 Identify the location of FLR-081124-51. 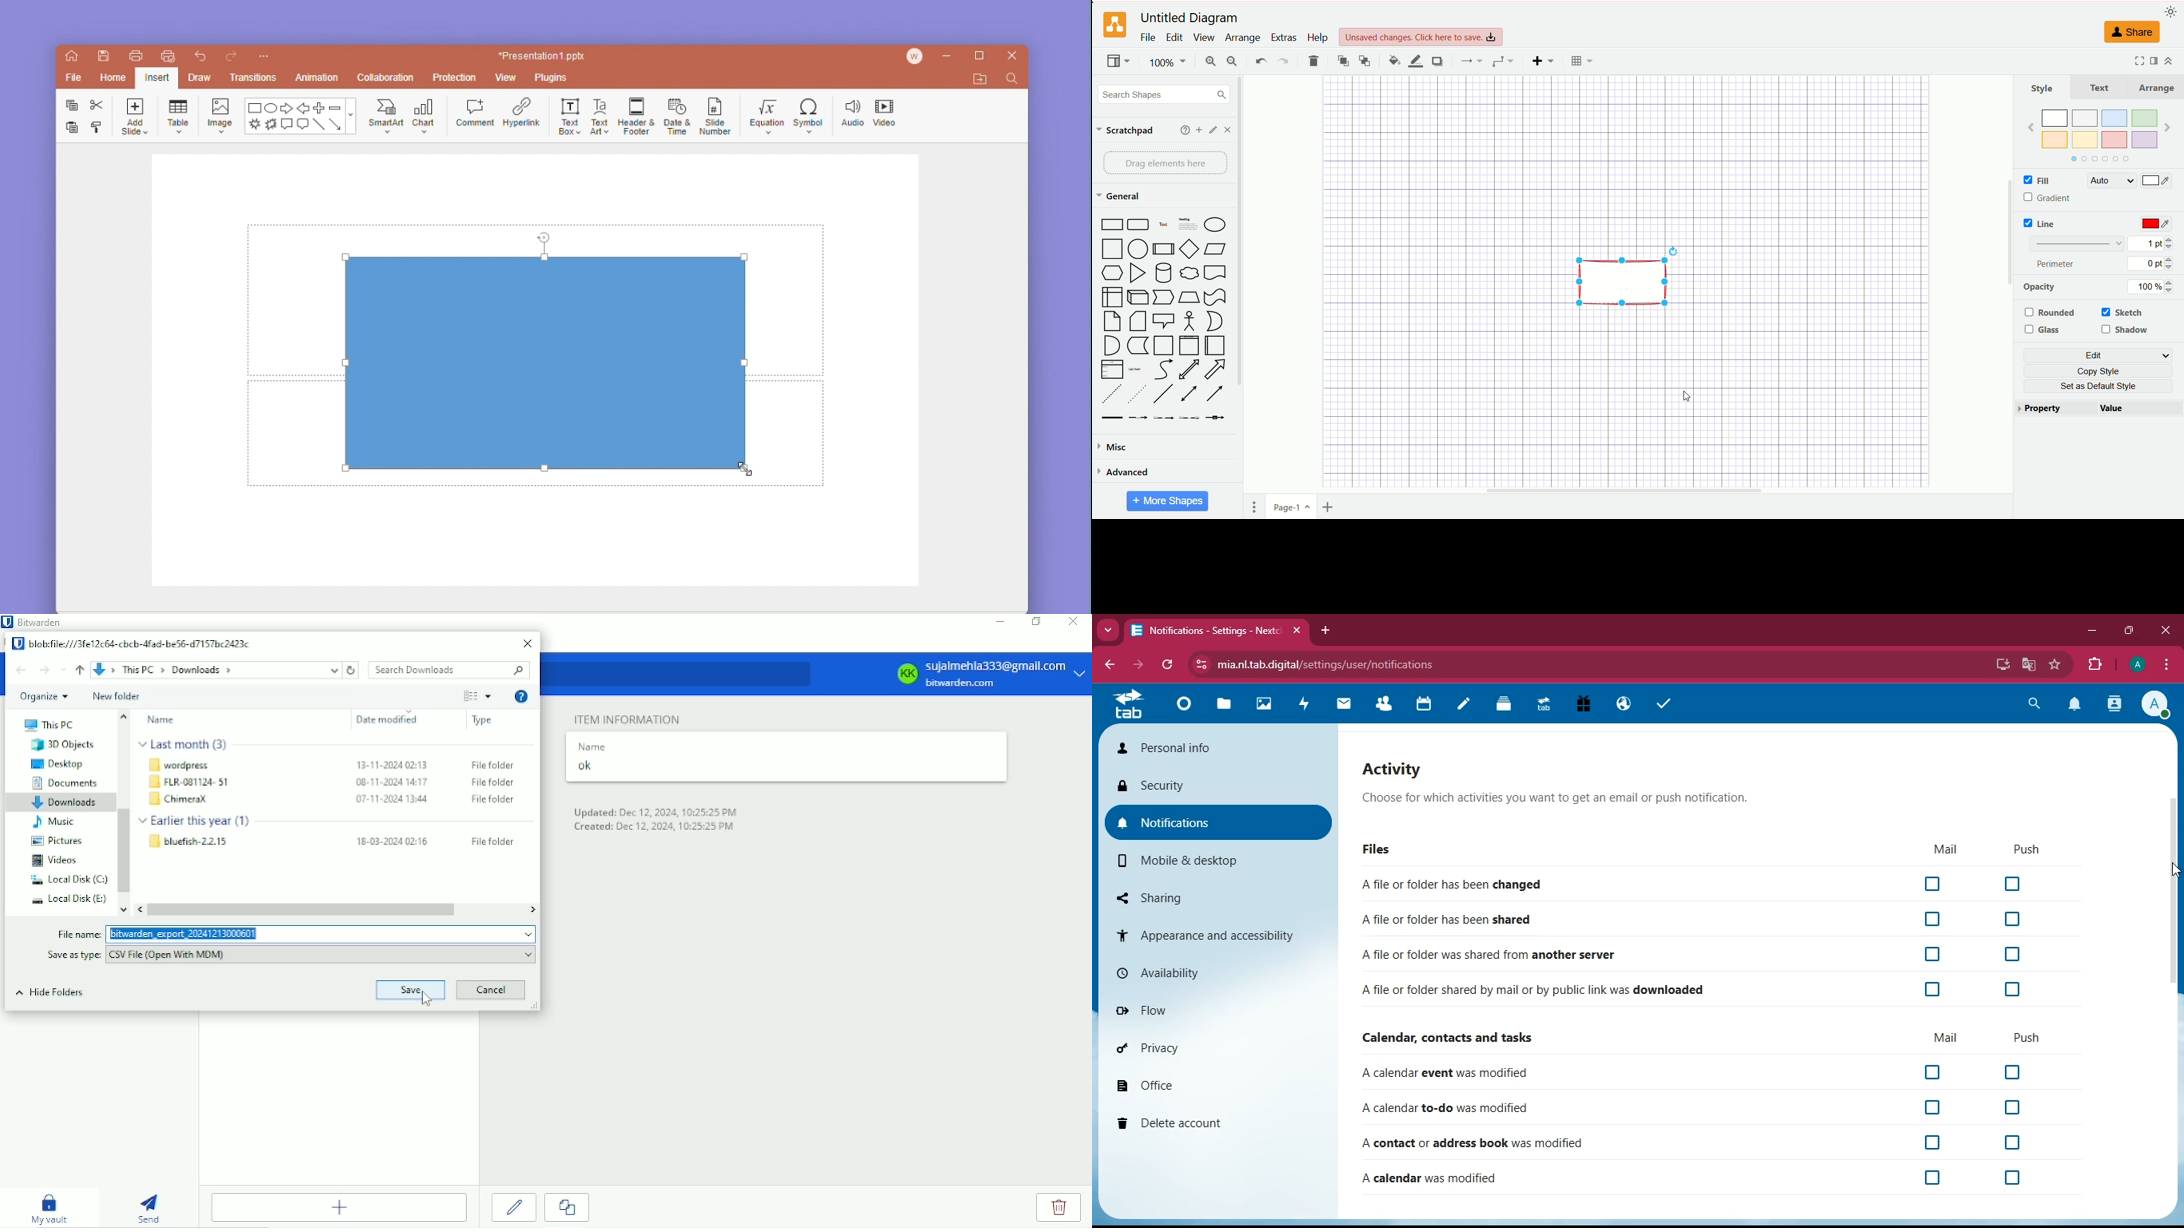
(190, 782).